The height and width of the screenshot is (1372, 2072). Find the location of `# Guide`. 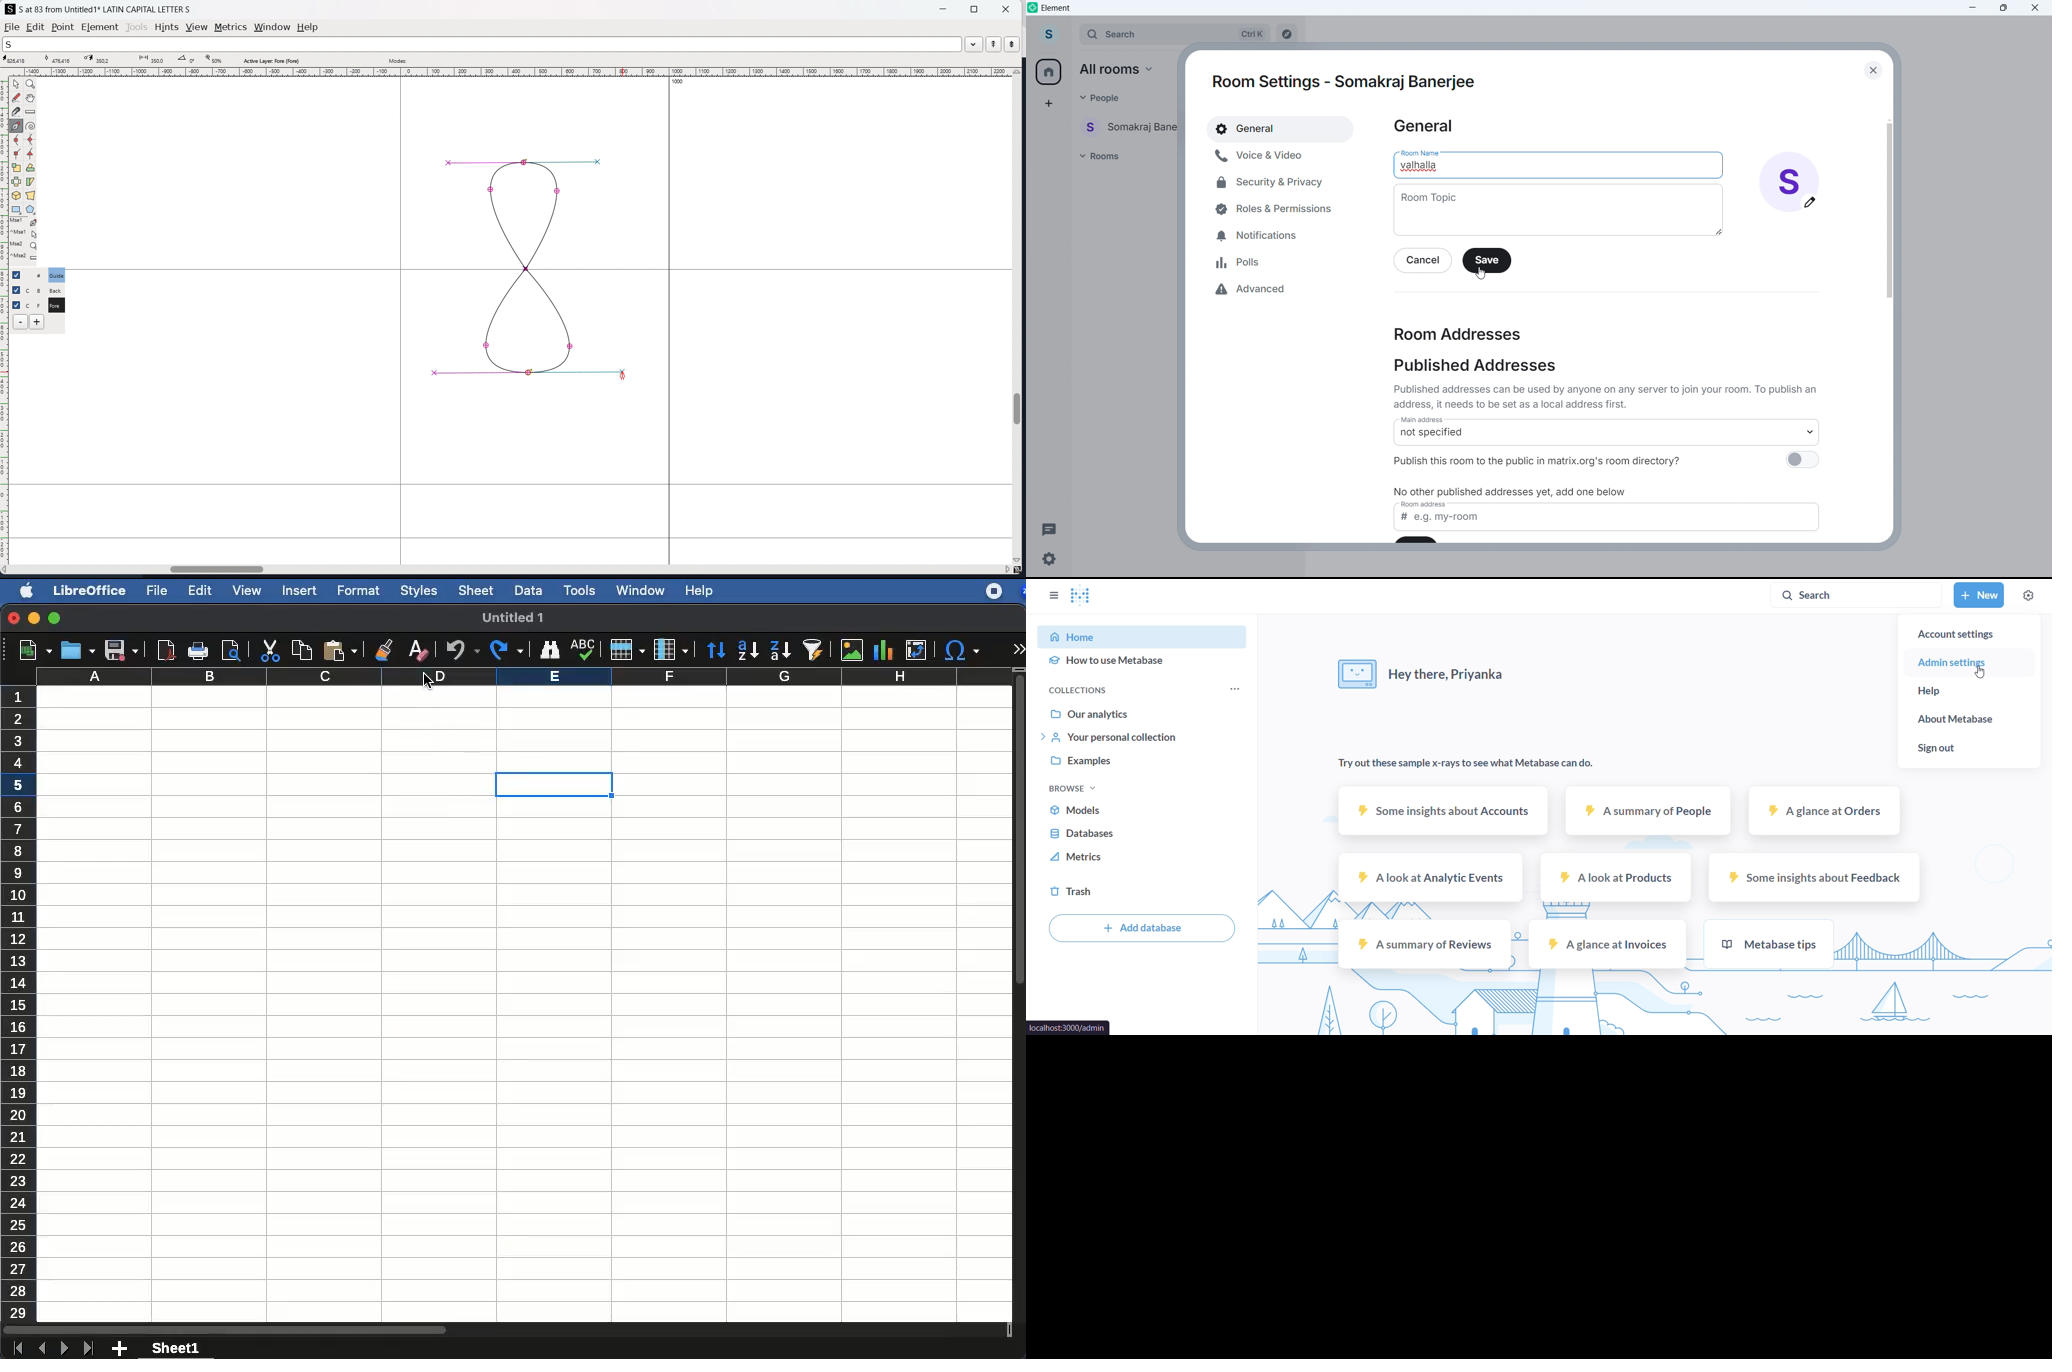

# Guide is located at coordinates (57, 275).